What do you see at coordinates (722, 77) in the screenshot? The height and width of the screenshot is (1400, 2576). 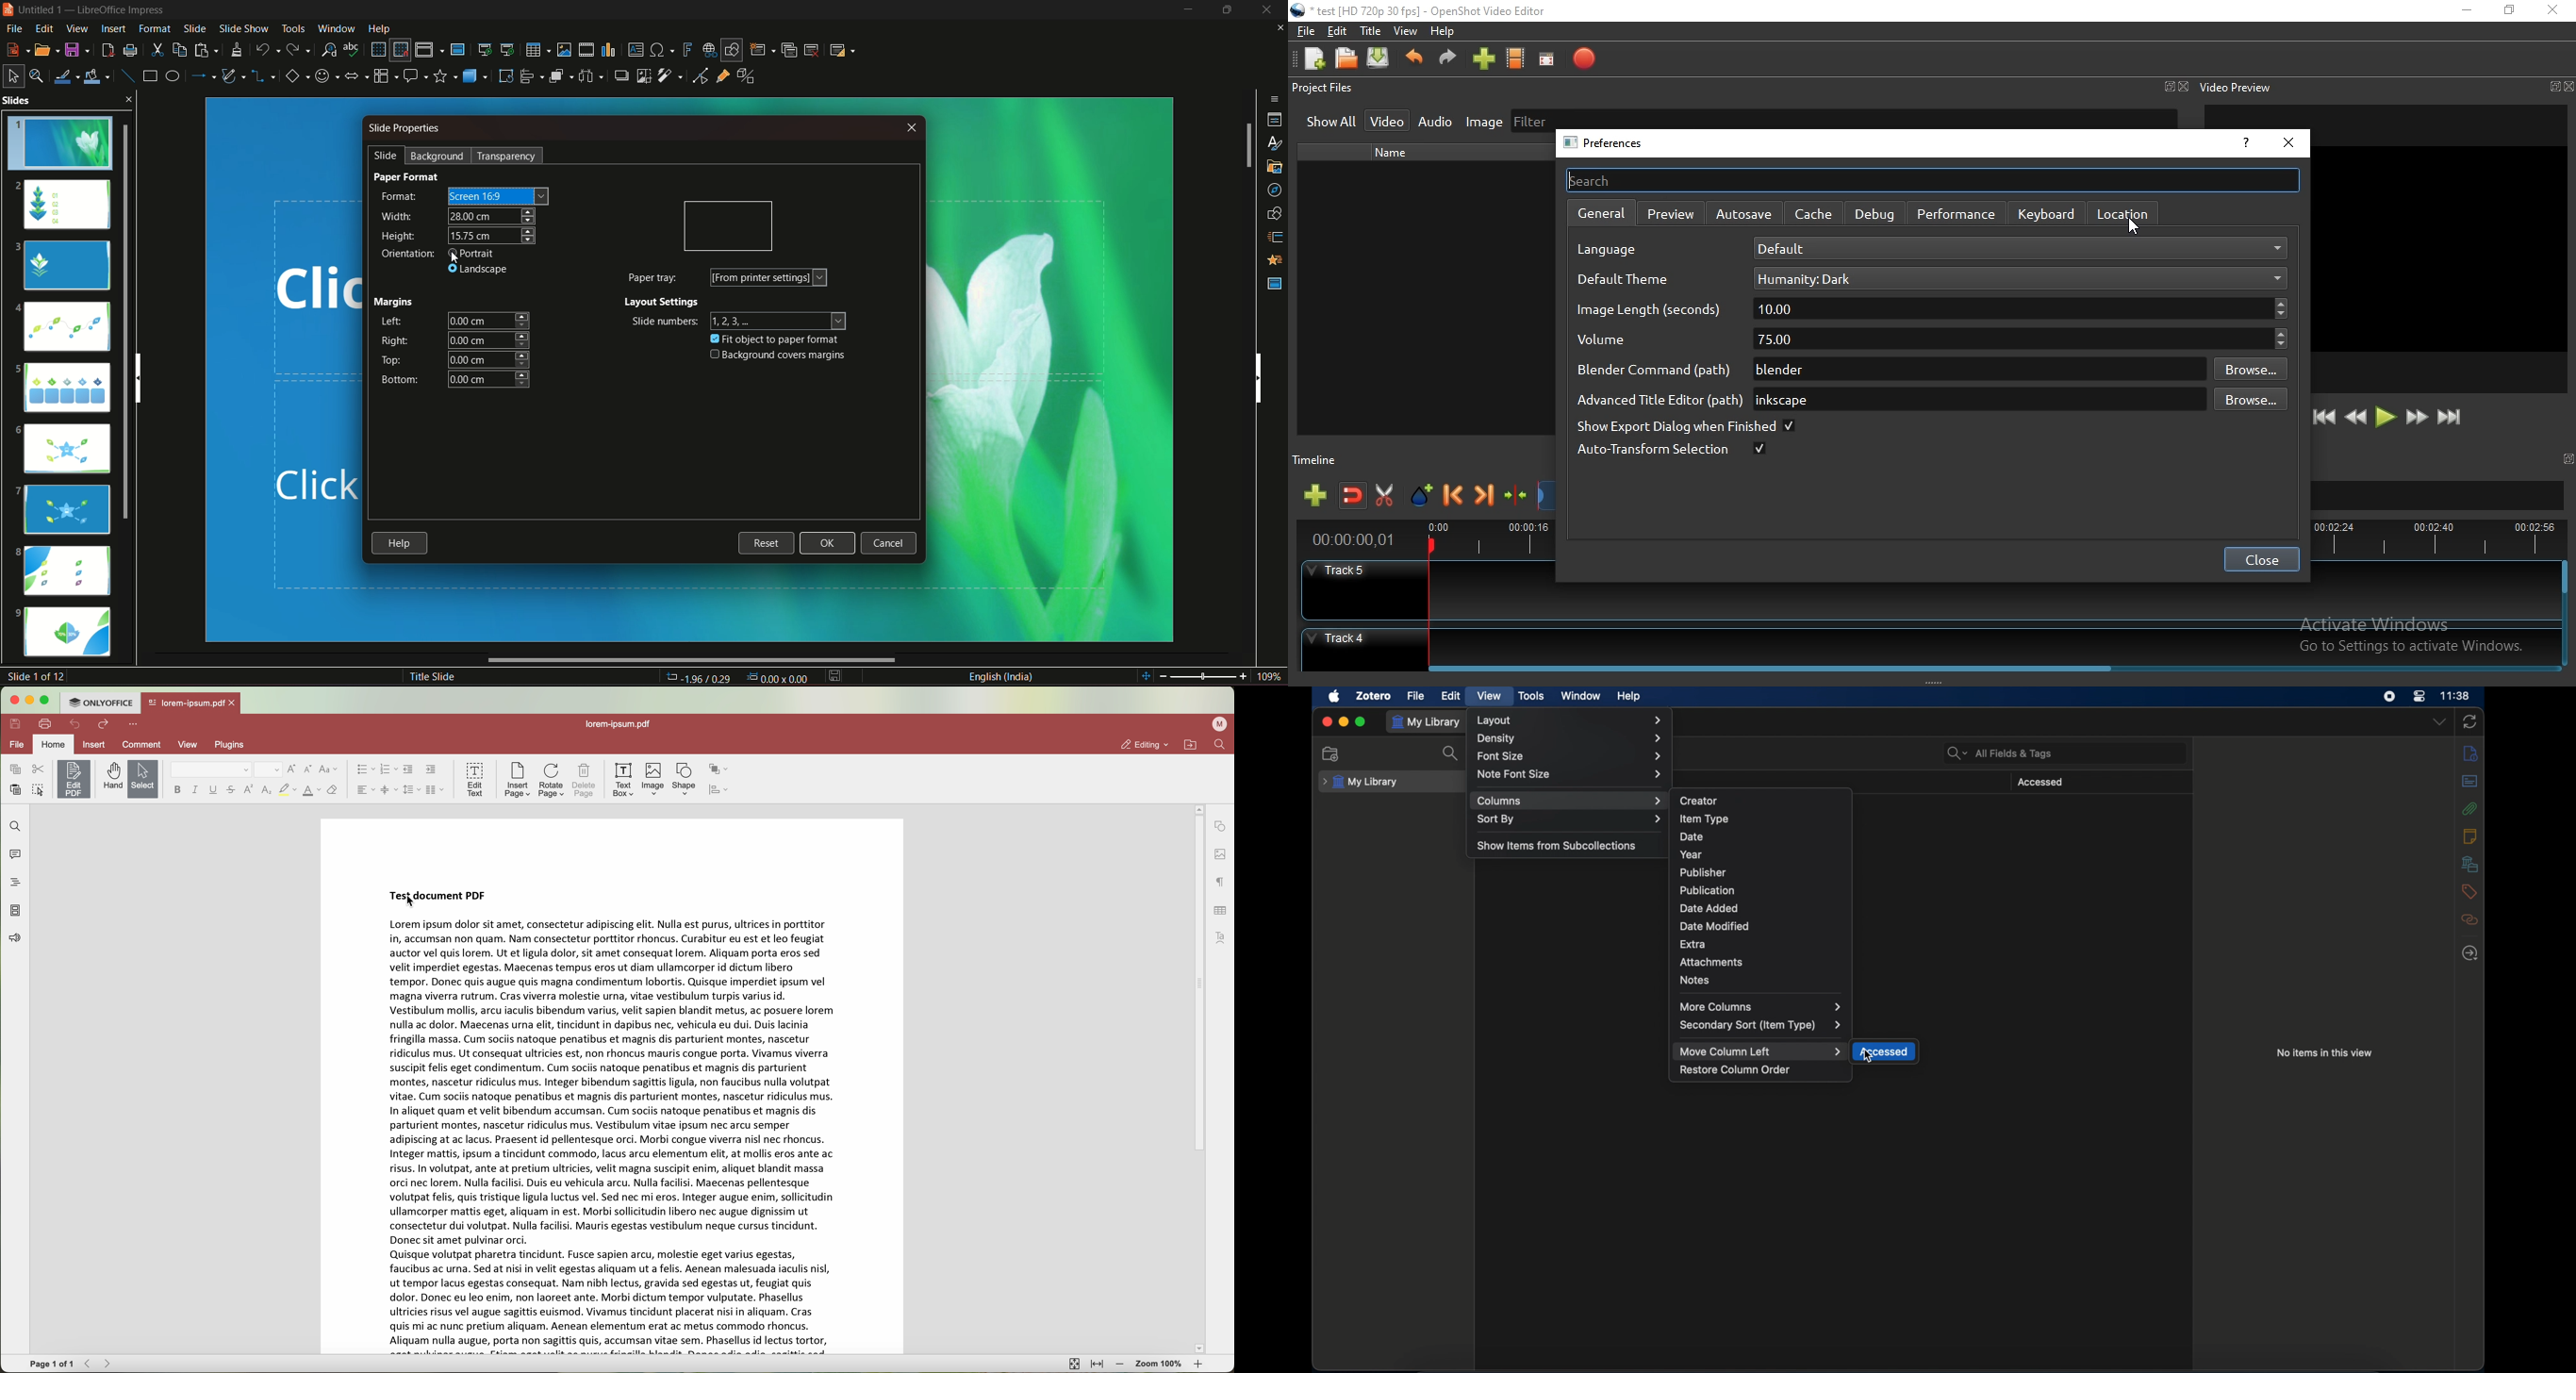 I see `show gluepoint function` at bounding box center [722, 77].